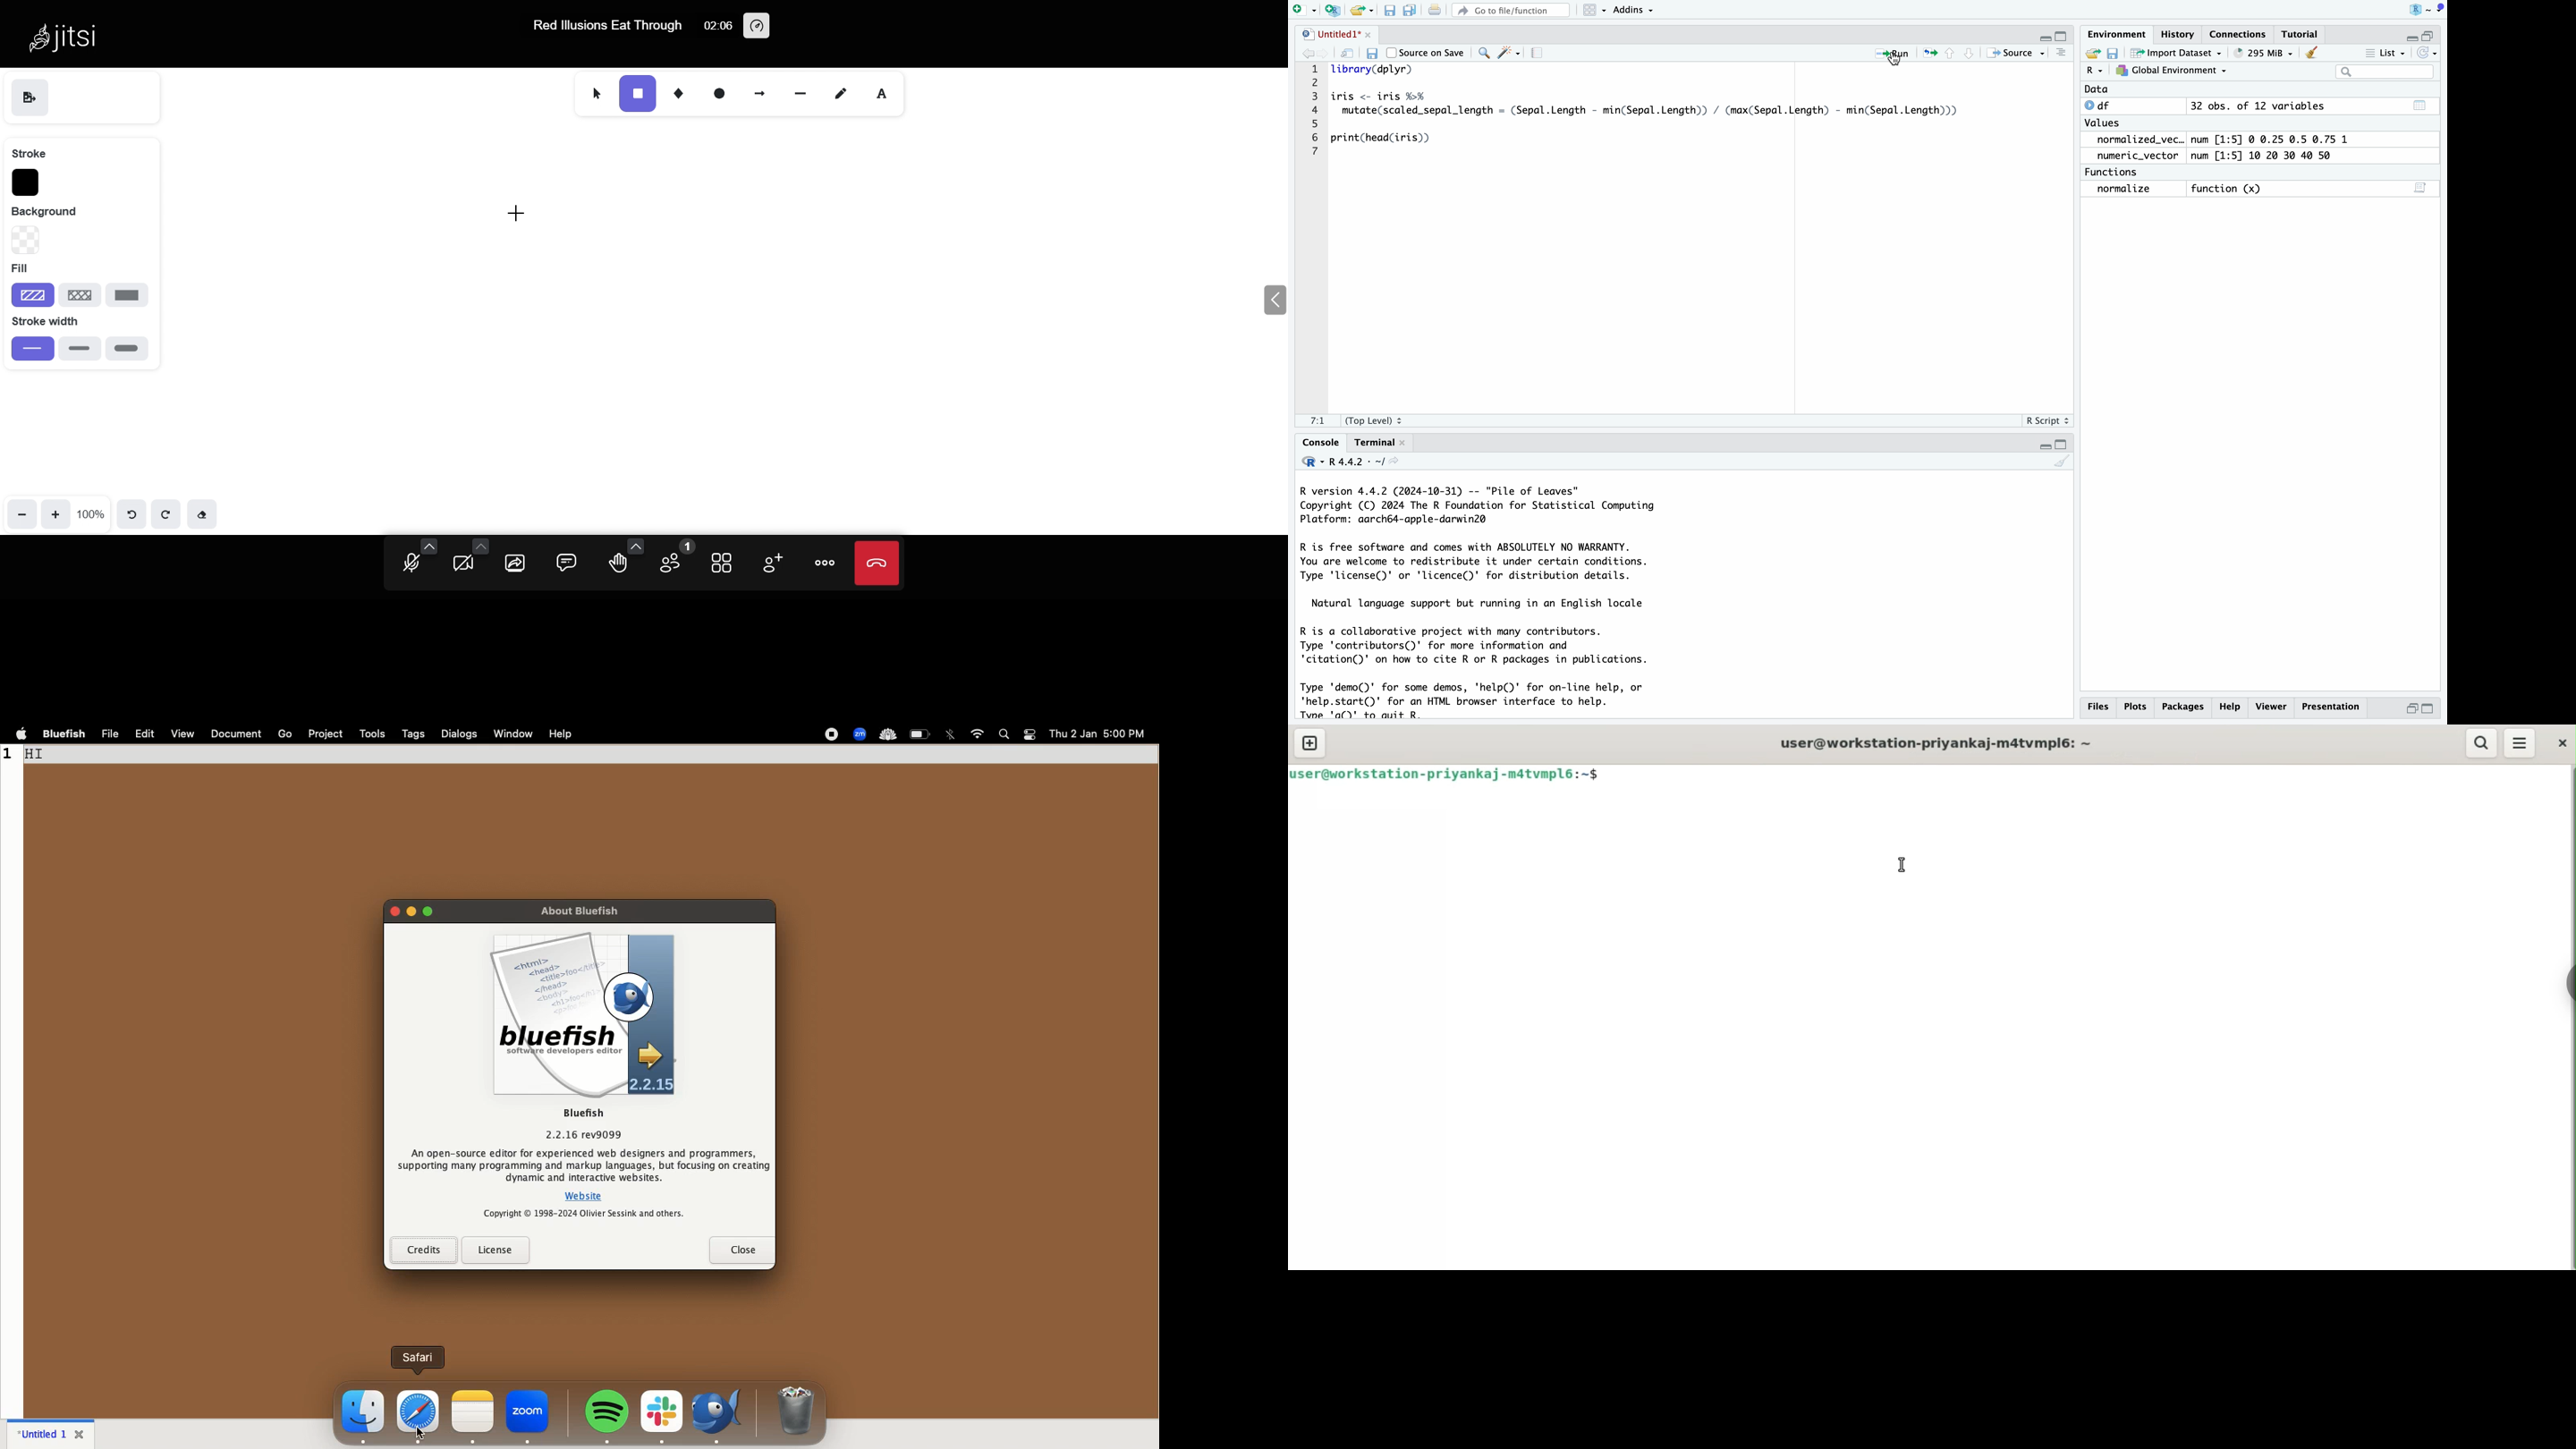 The height and width of the screenshot is (1456, 2576). Describe the element at coordinates (325, 734) in the screenshot. I see `project` at that location.